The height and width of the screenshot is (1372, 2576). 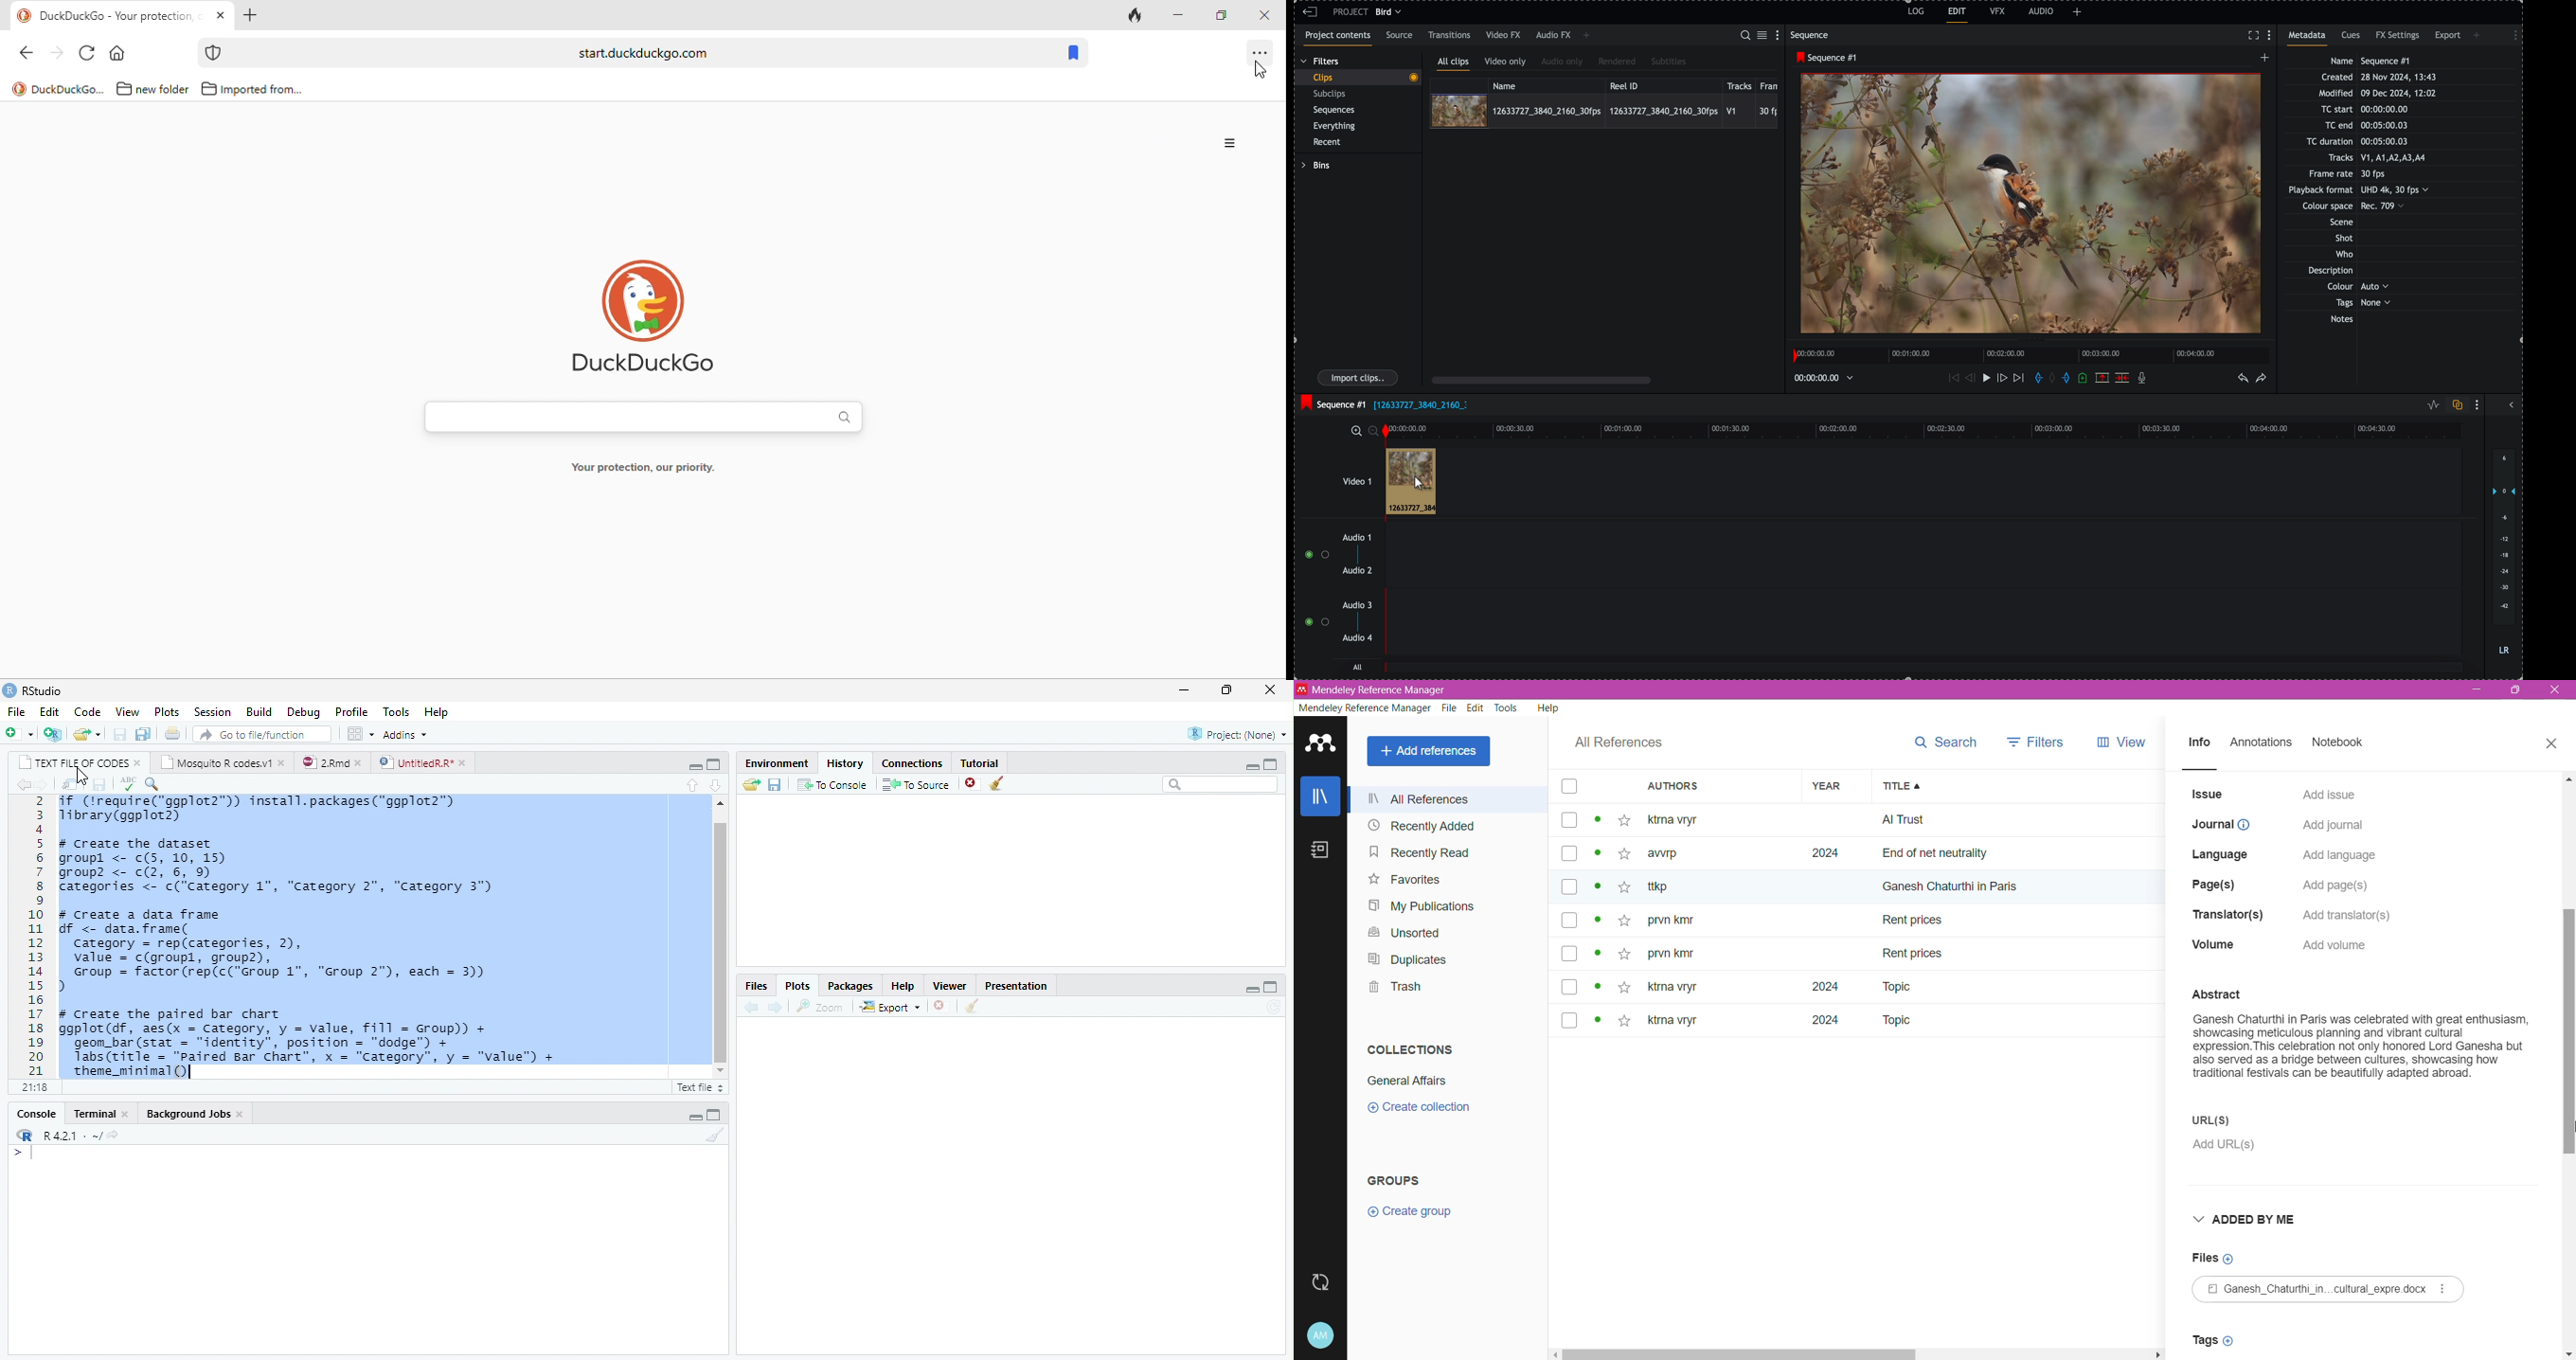 I want to click on presentation, so click(x=1026, y=984).